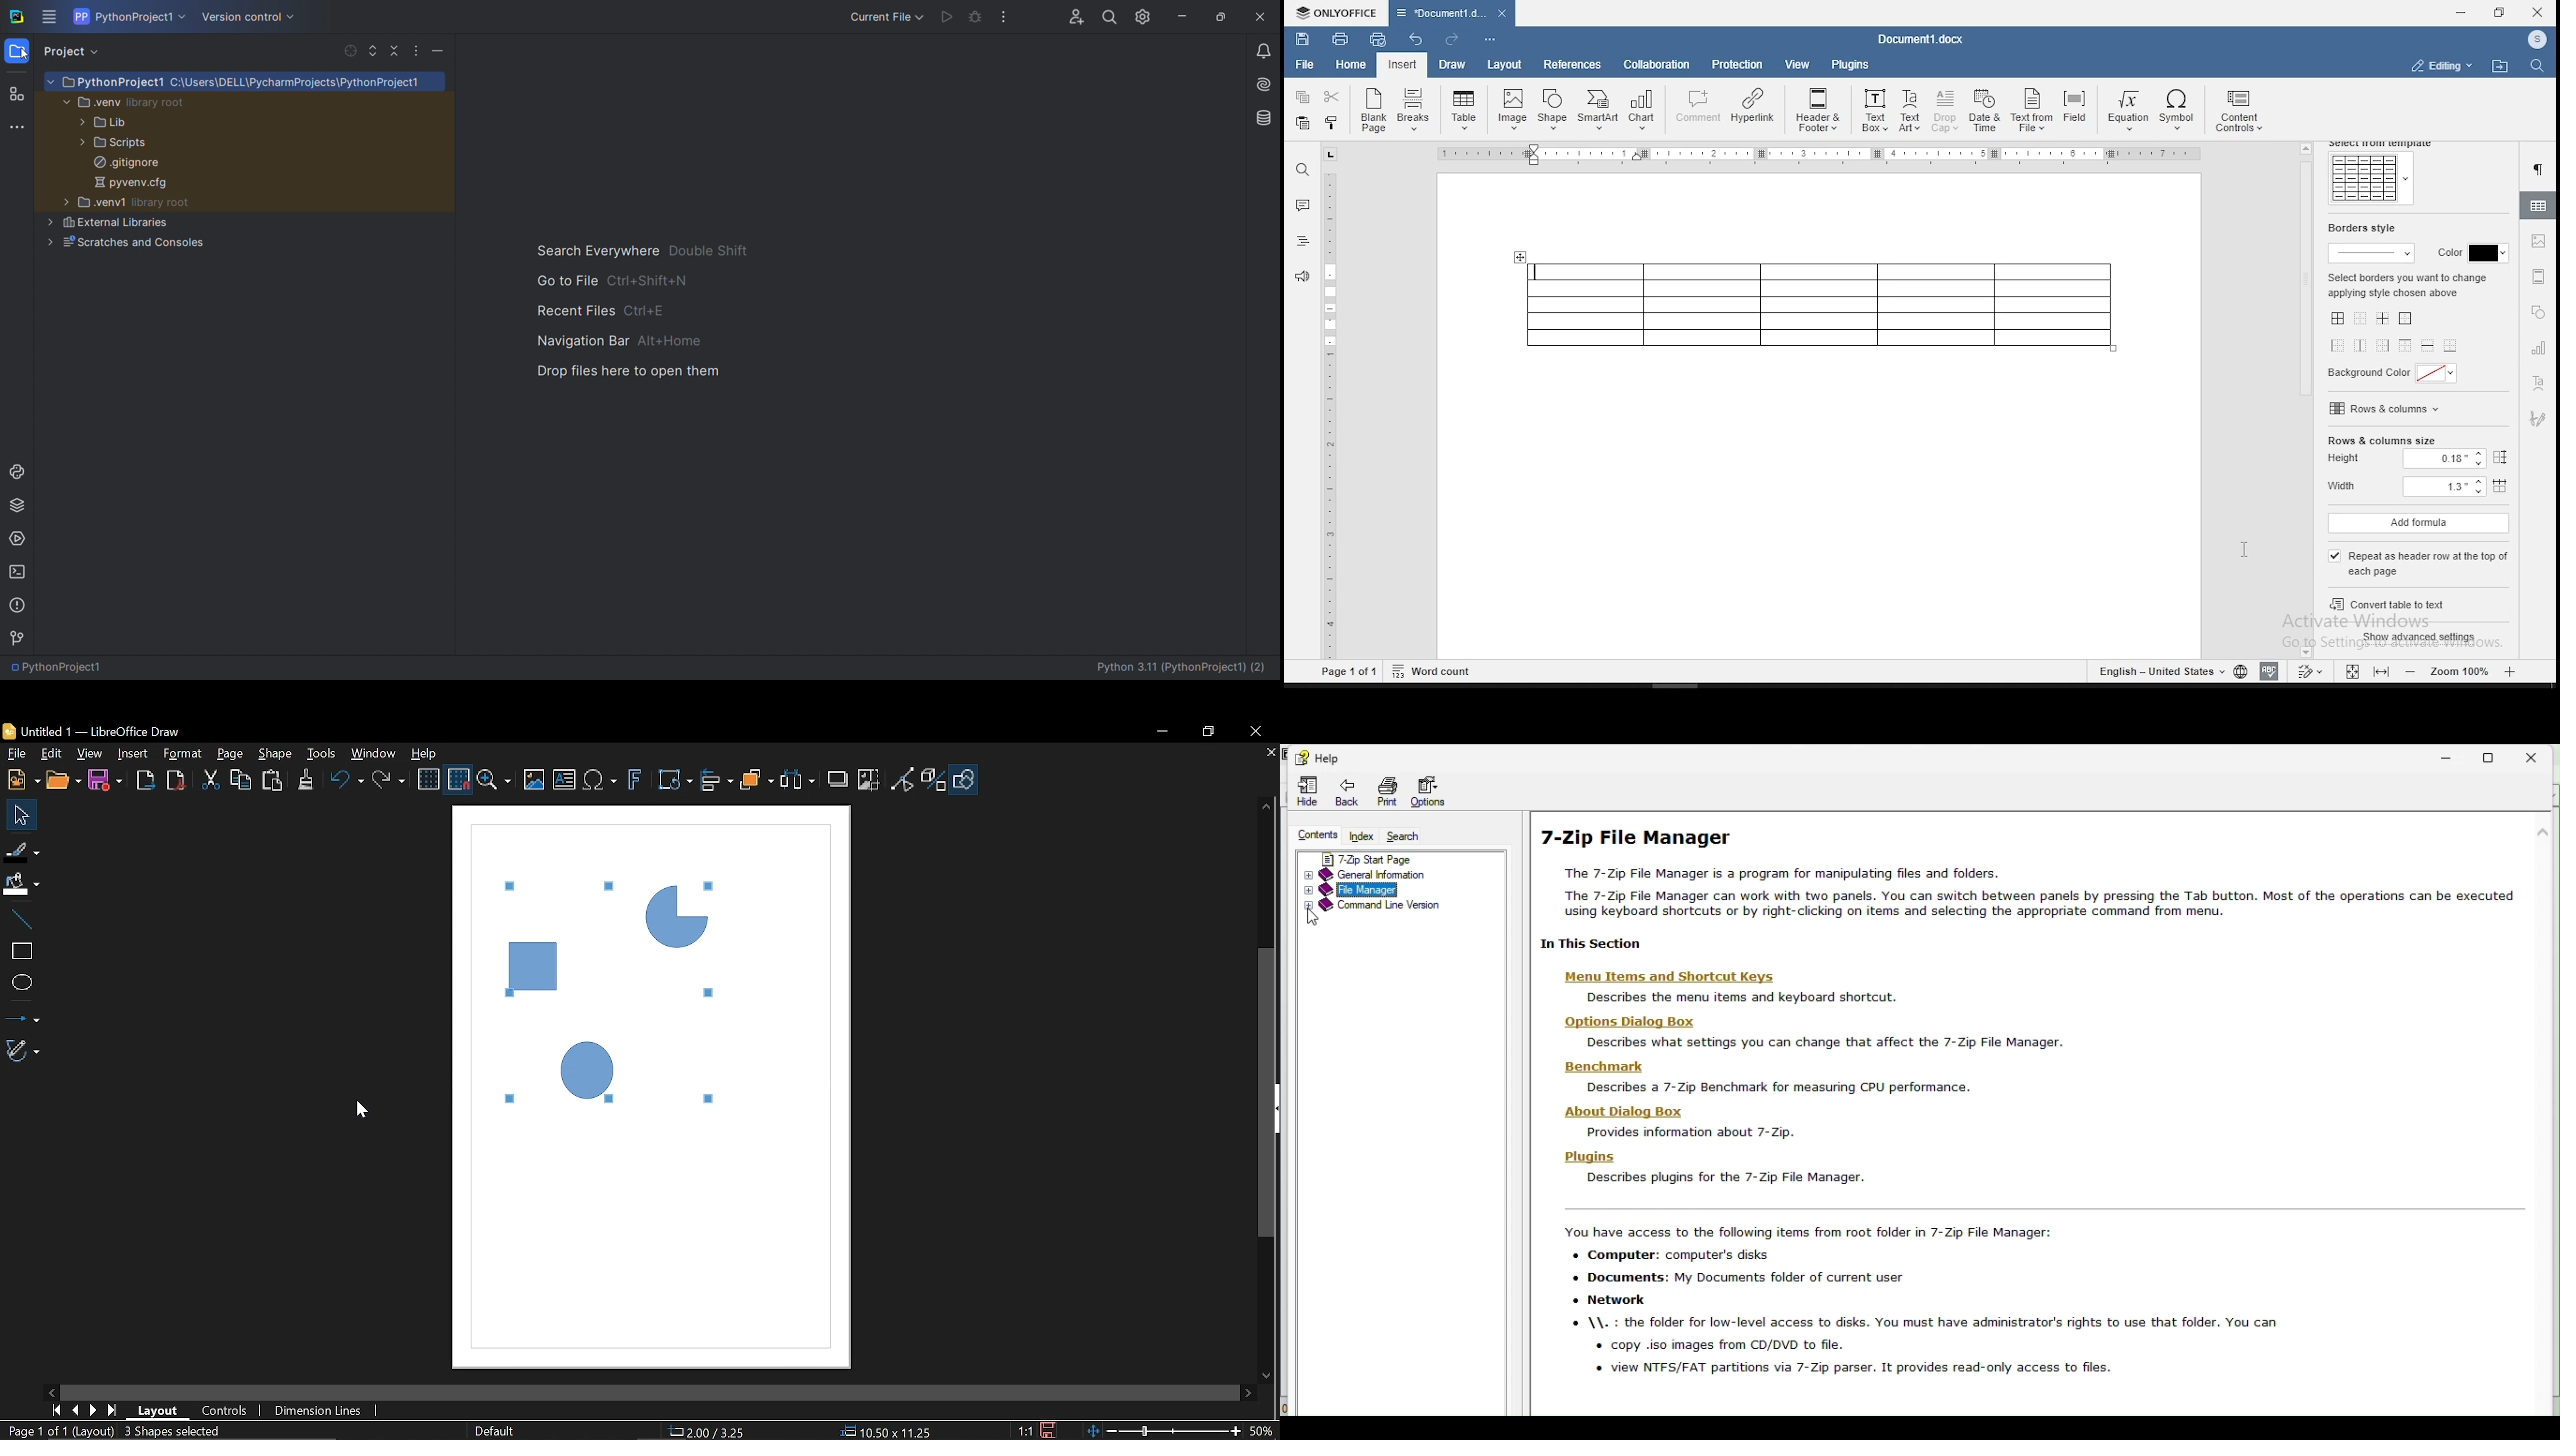 This screenshot has width=2576, height=1456. I want to click on maximize, so click(1225, 13).